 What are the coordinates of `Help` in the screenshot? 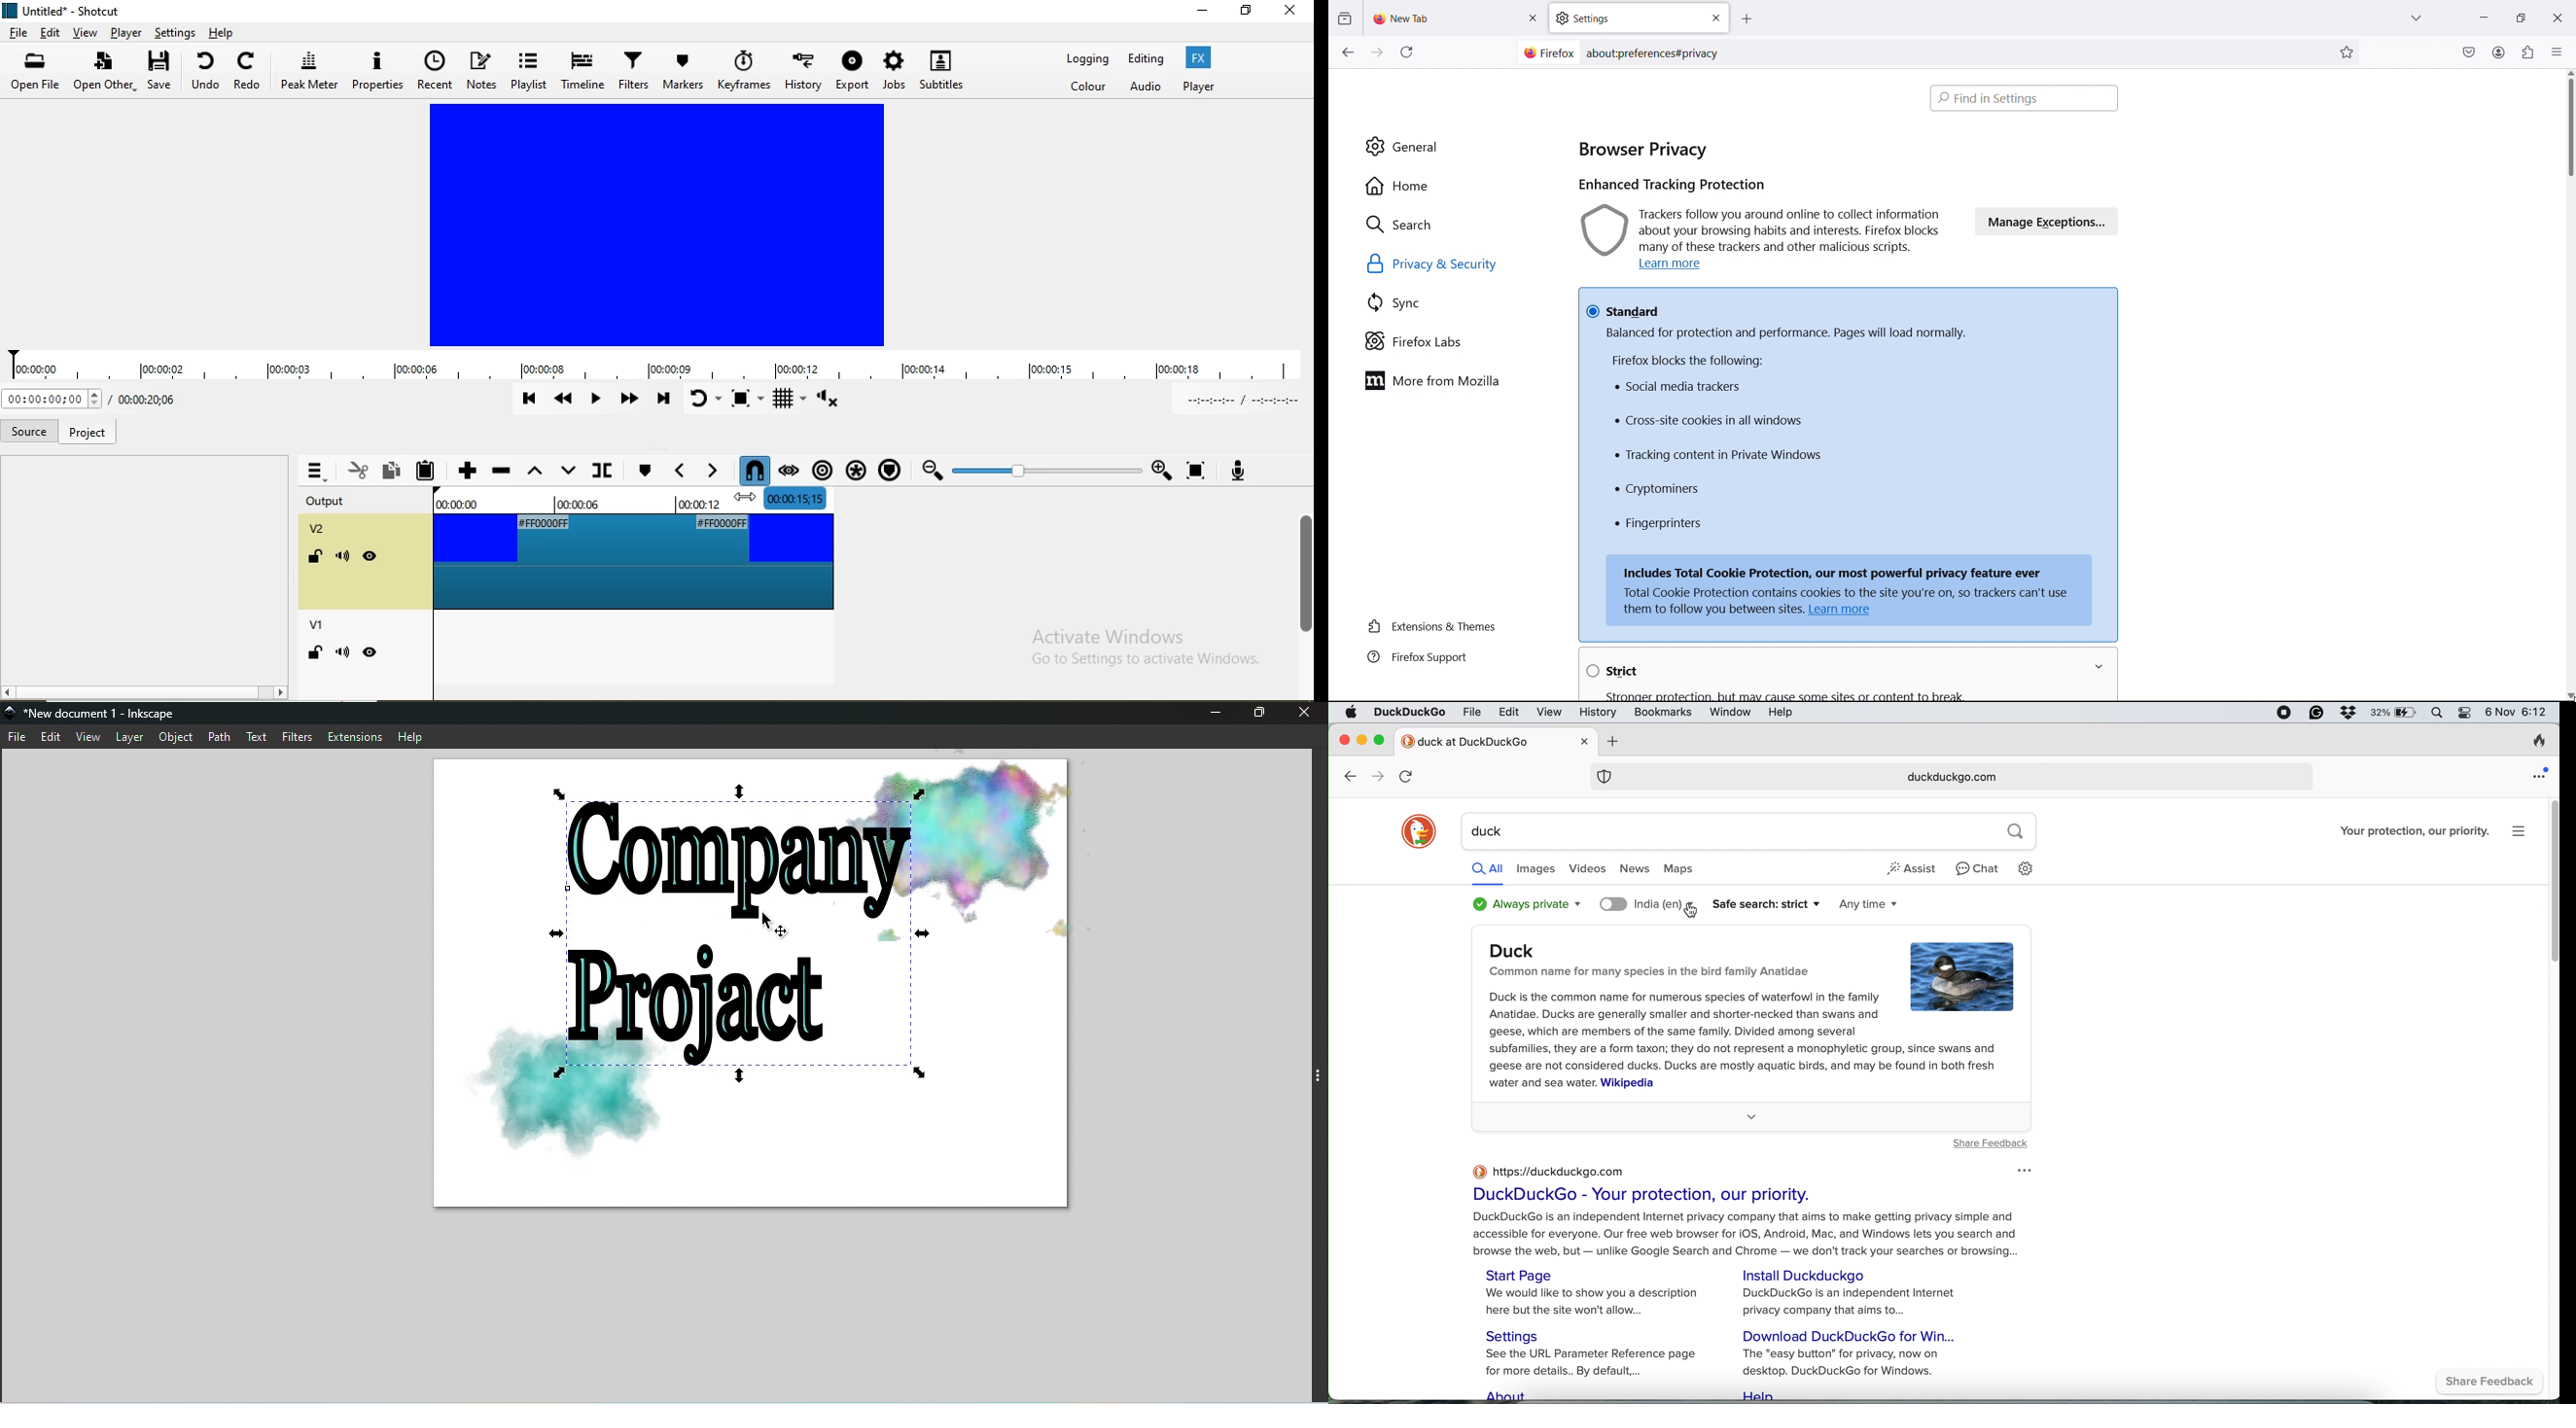 It's located at (414, 736).